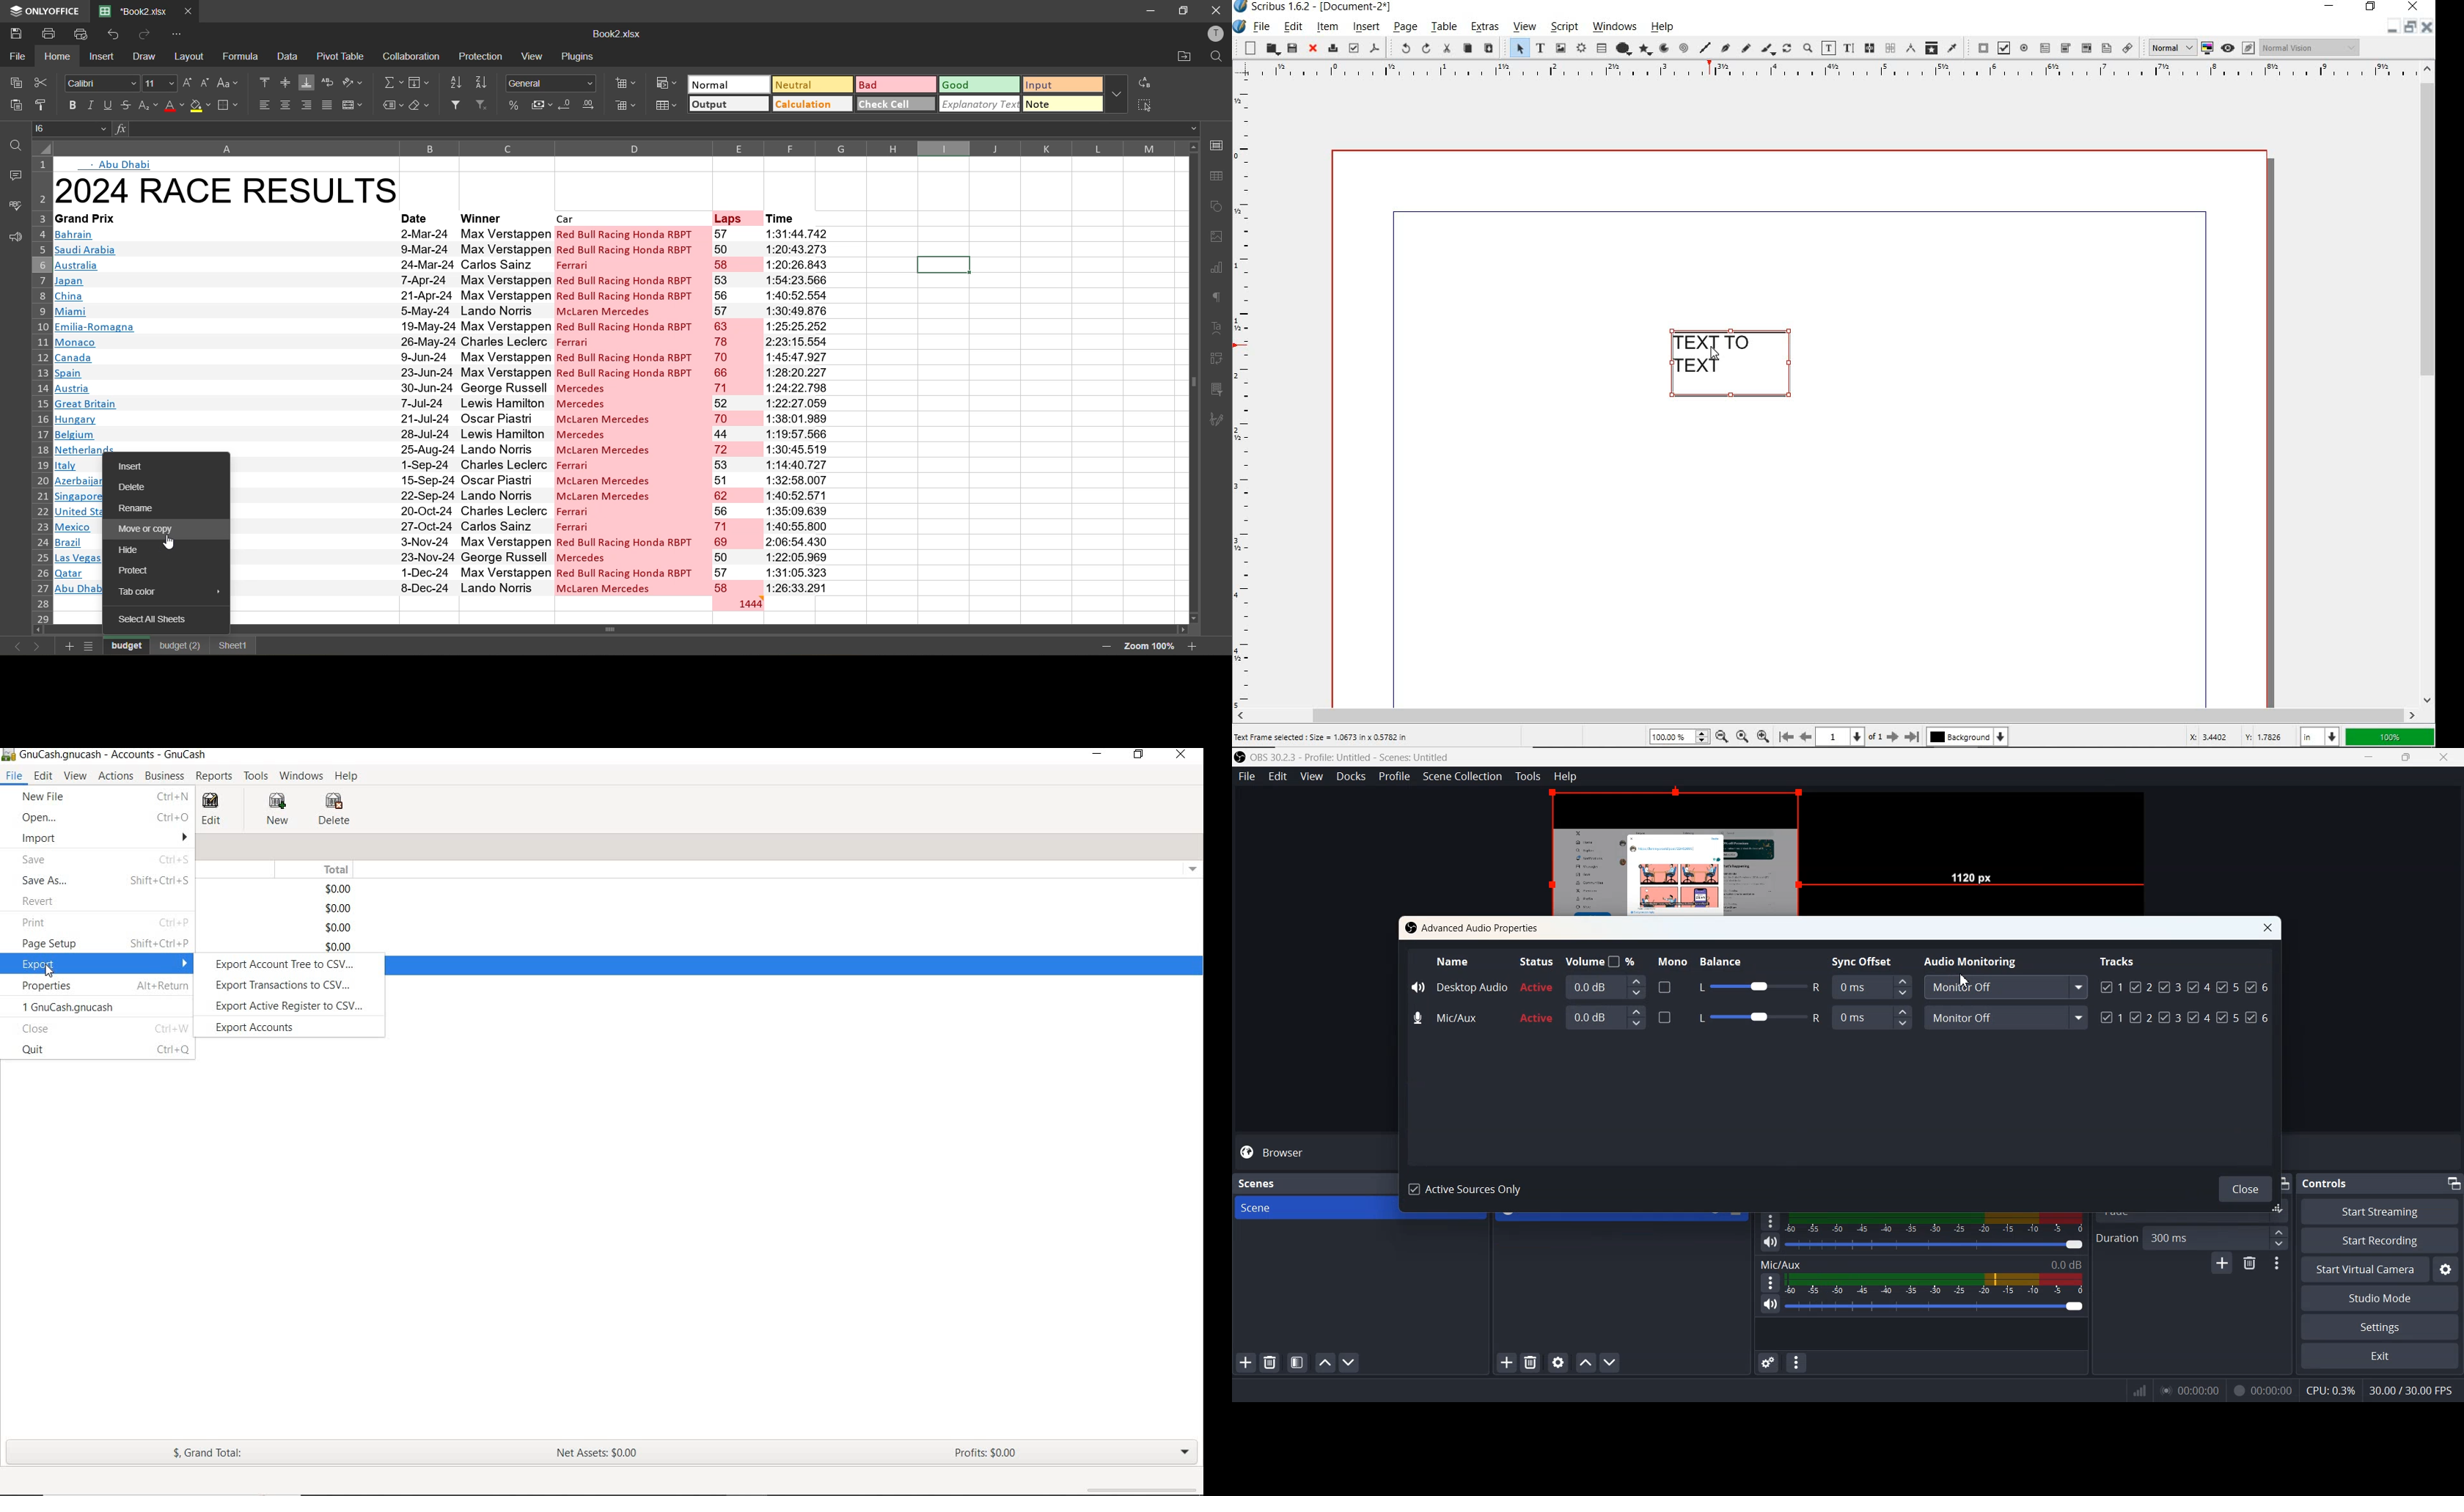 This screenshot has width=2464, height=1512. What do you see at coordinates (2379, 1328) in the screenshot?
I see `Settings` at bounding box center [2379, 1328].